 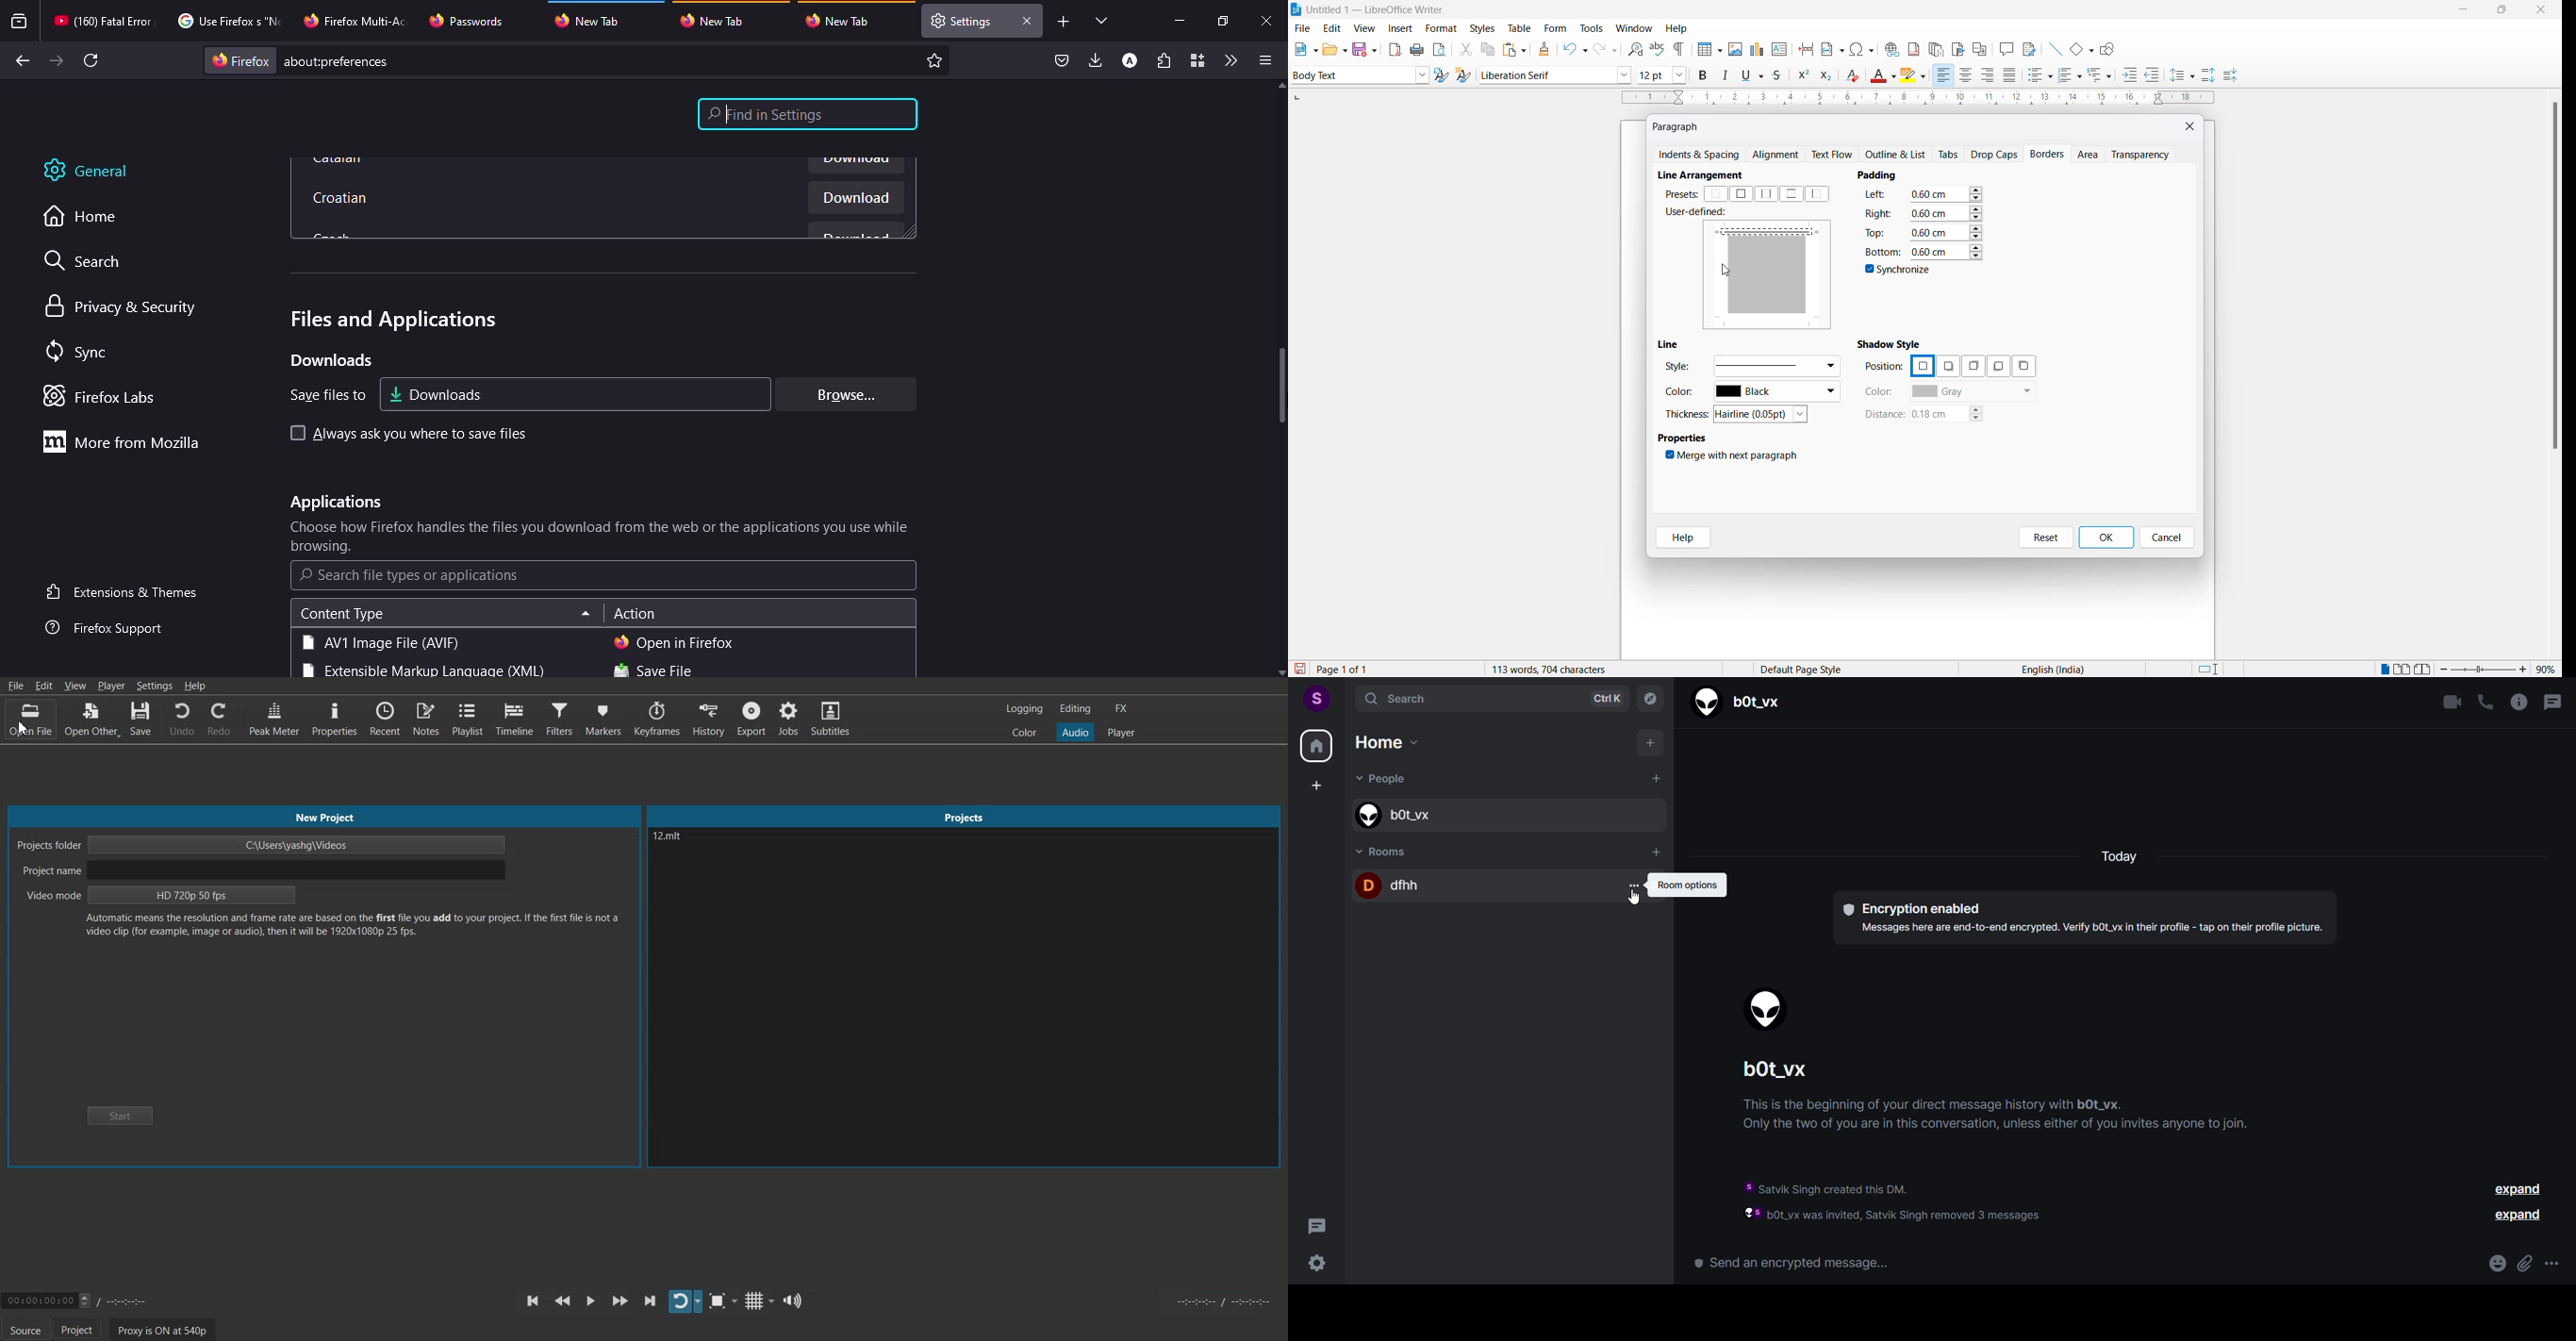 What do you see at coordinates (2522, 1261) in the screenshot?
I see `attachment` at bounding box center [2522, 1261].